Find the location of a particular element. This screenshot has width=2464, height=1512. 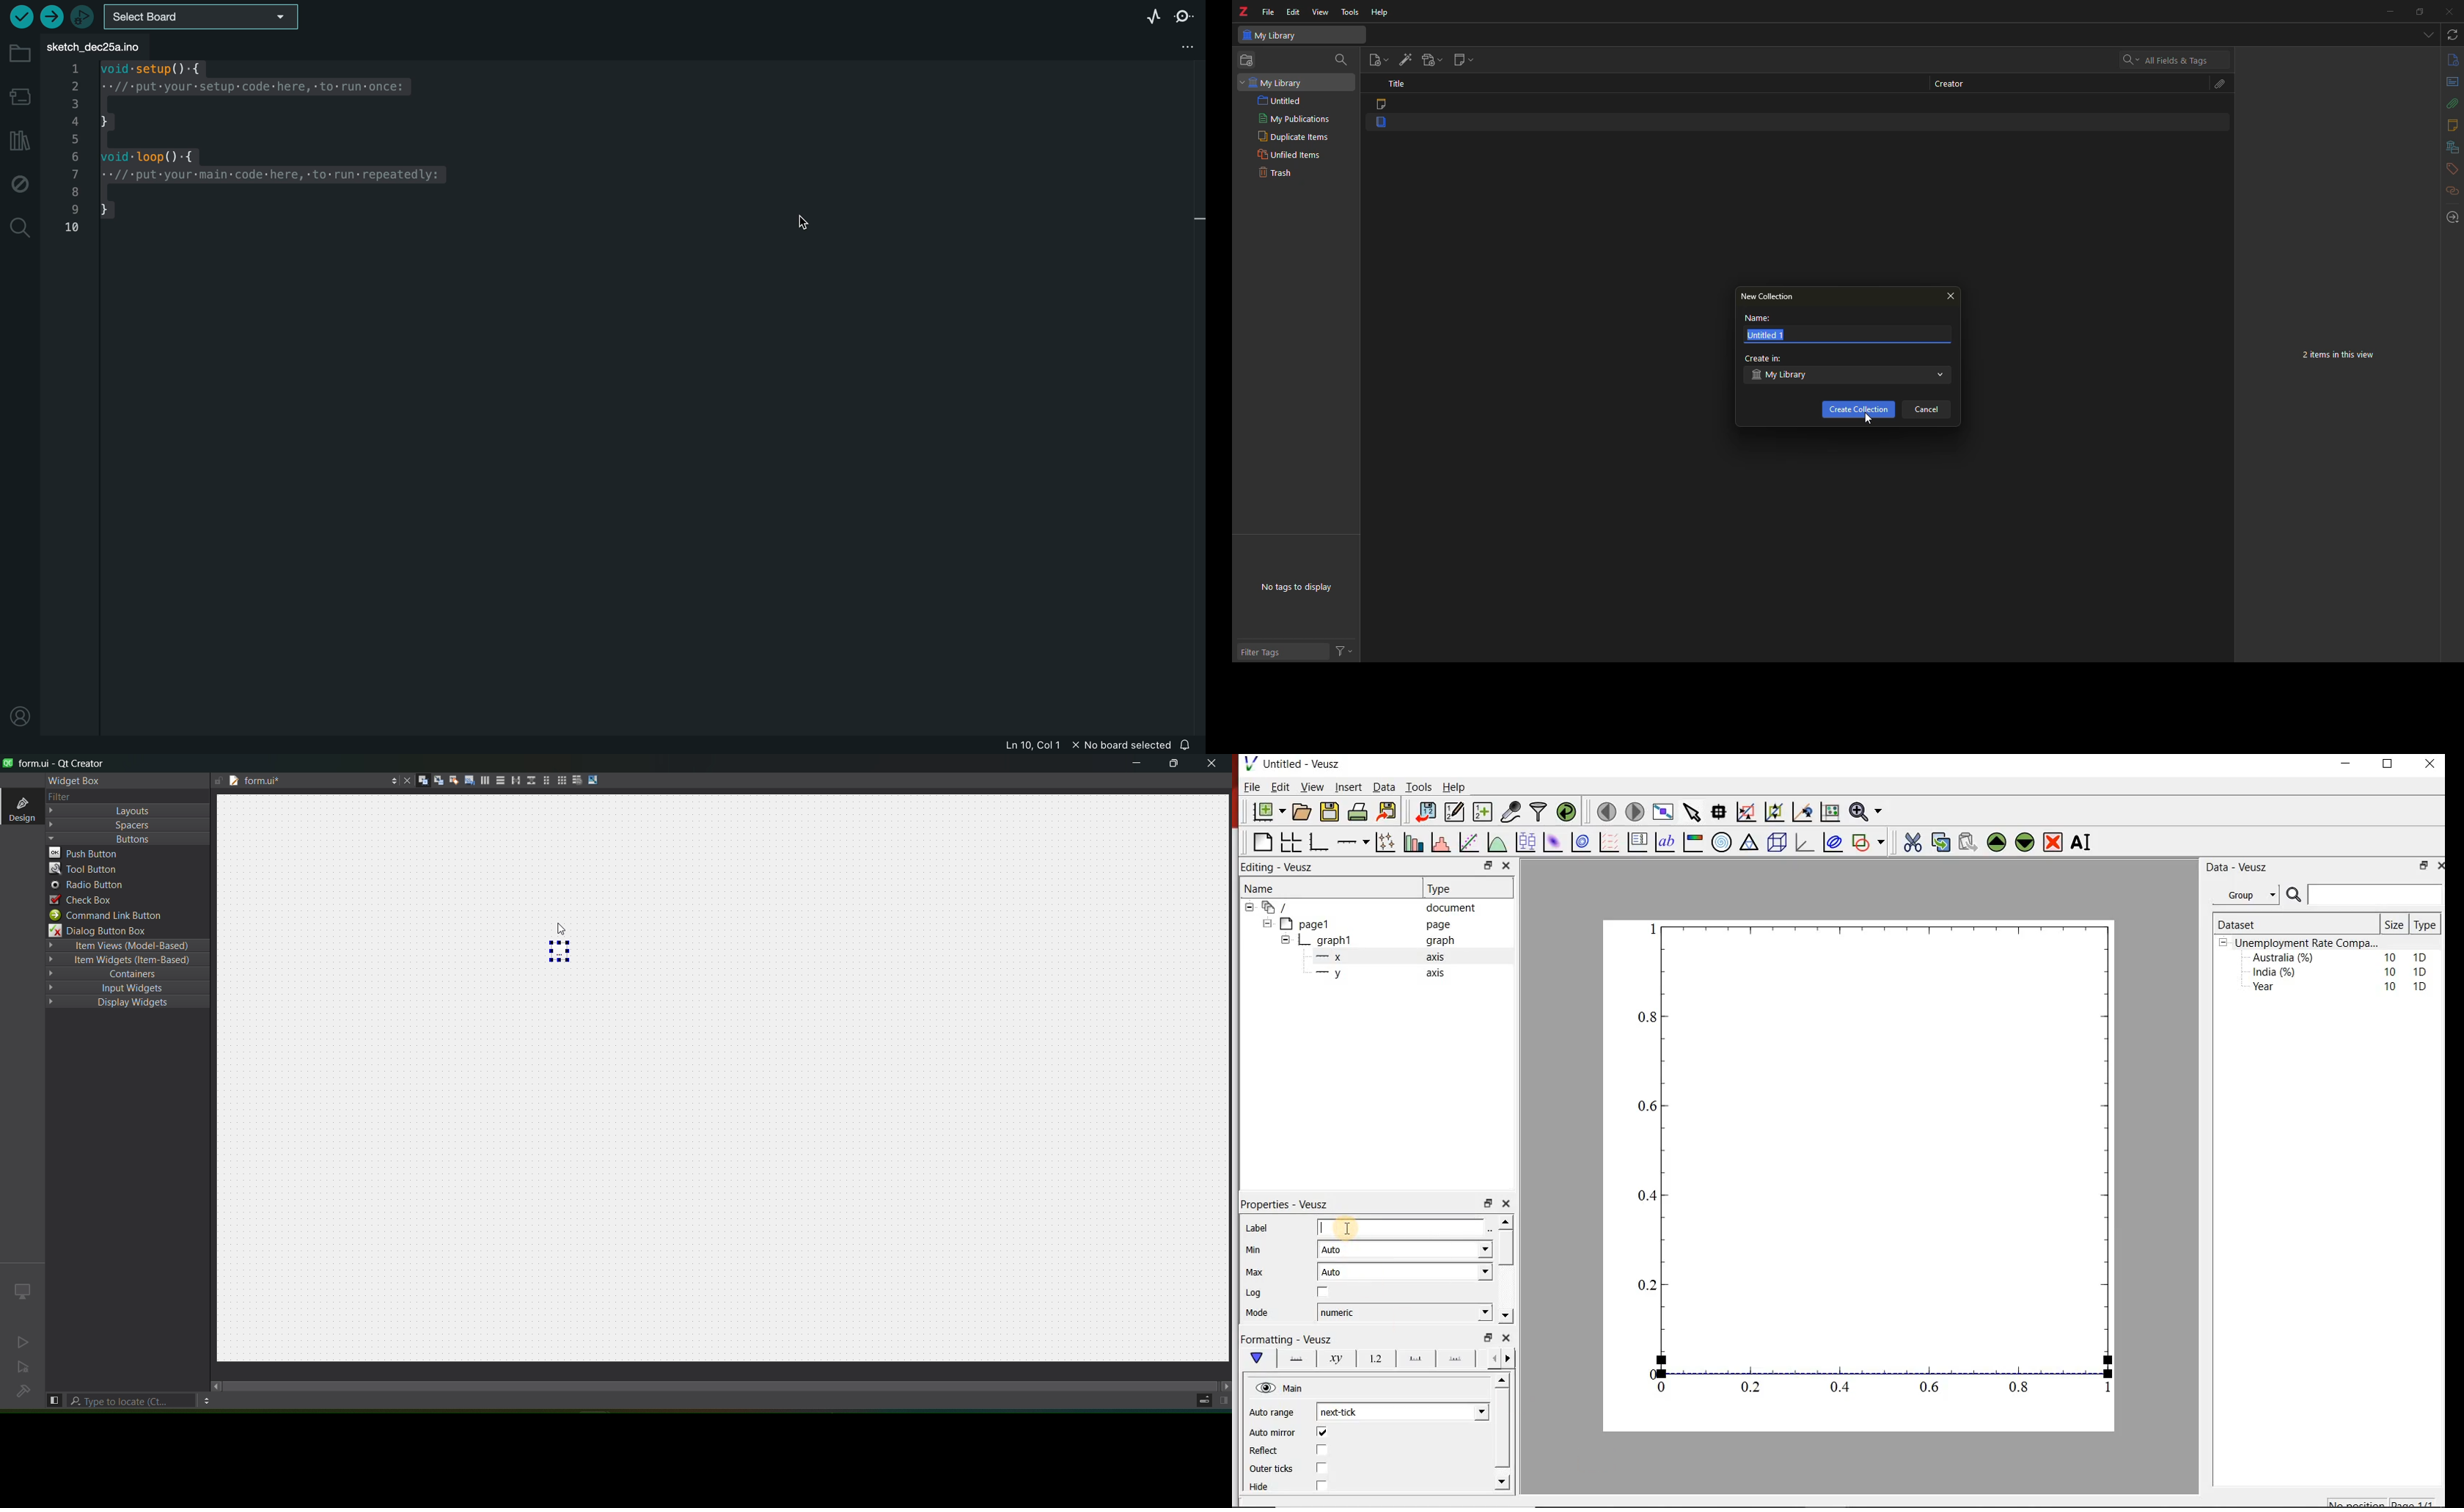

checkbox is located at coordinates (1324, 1433).